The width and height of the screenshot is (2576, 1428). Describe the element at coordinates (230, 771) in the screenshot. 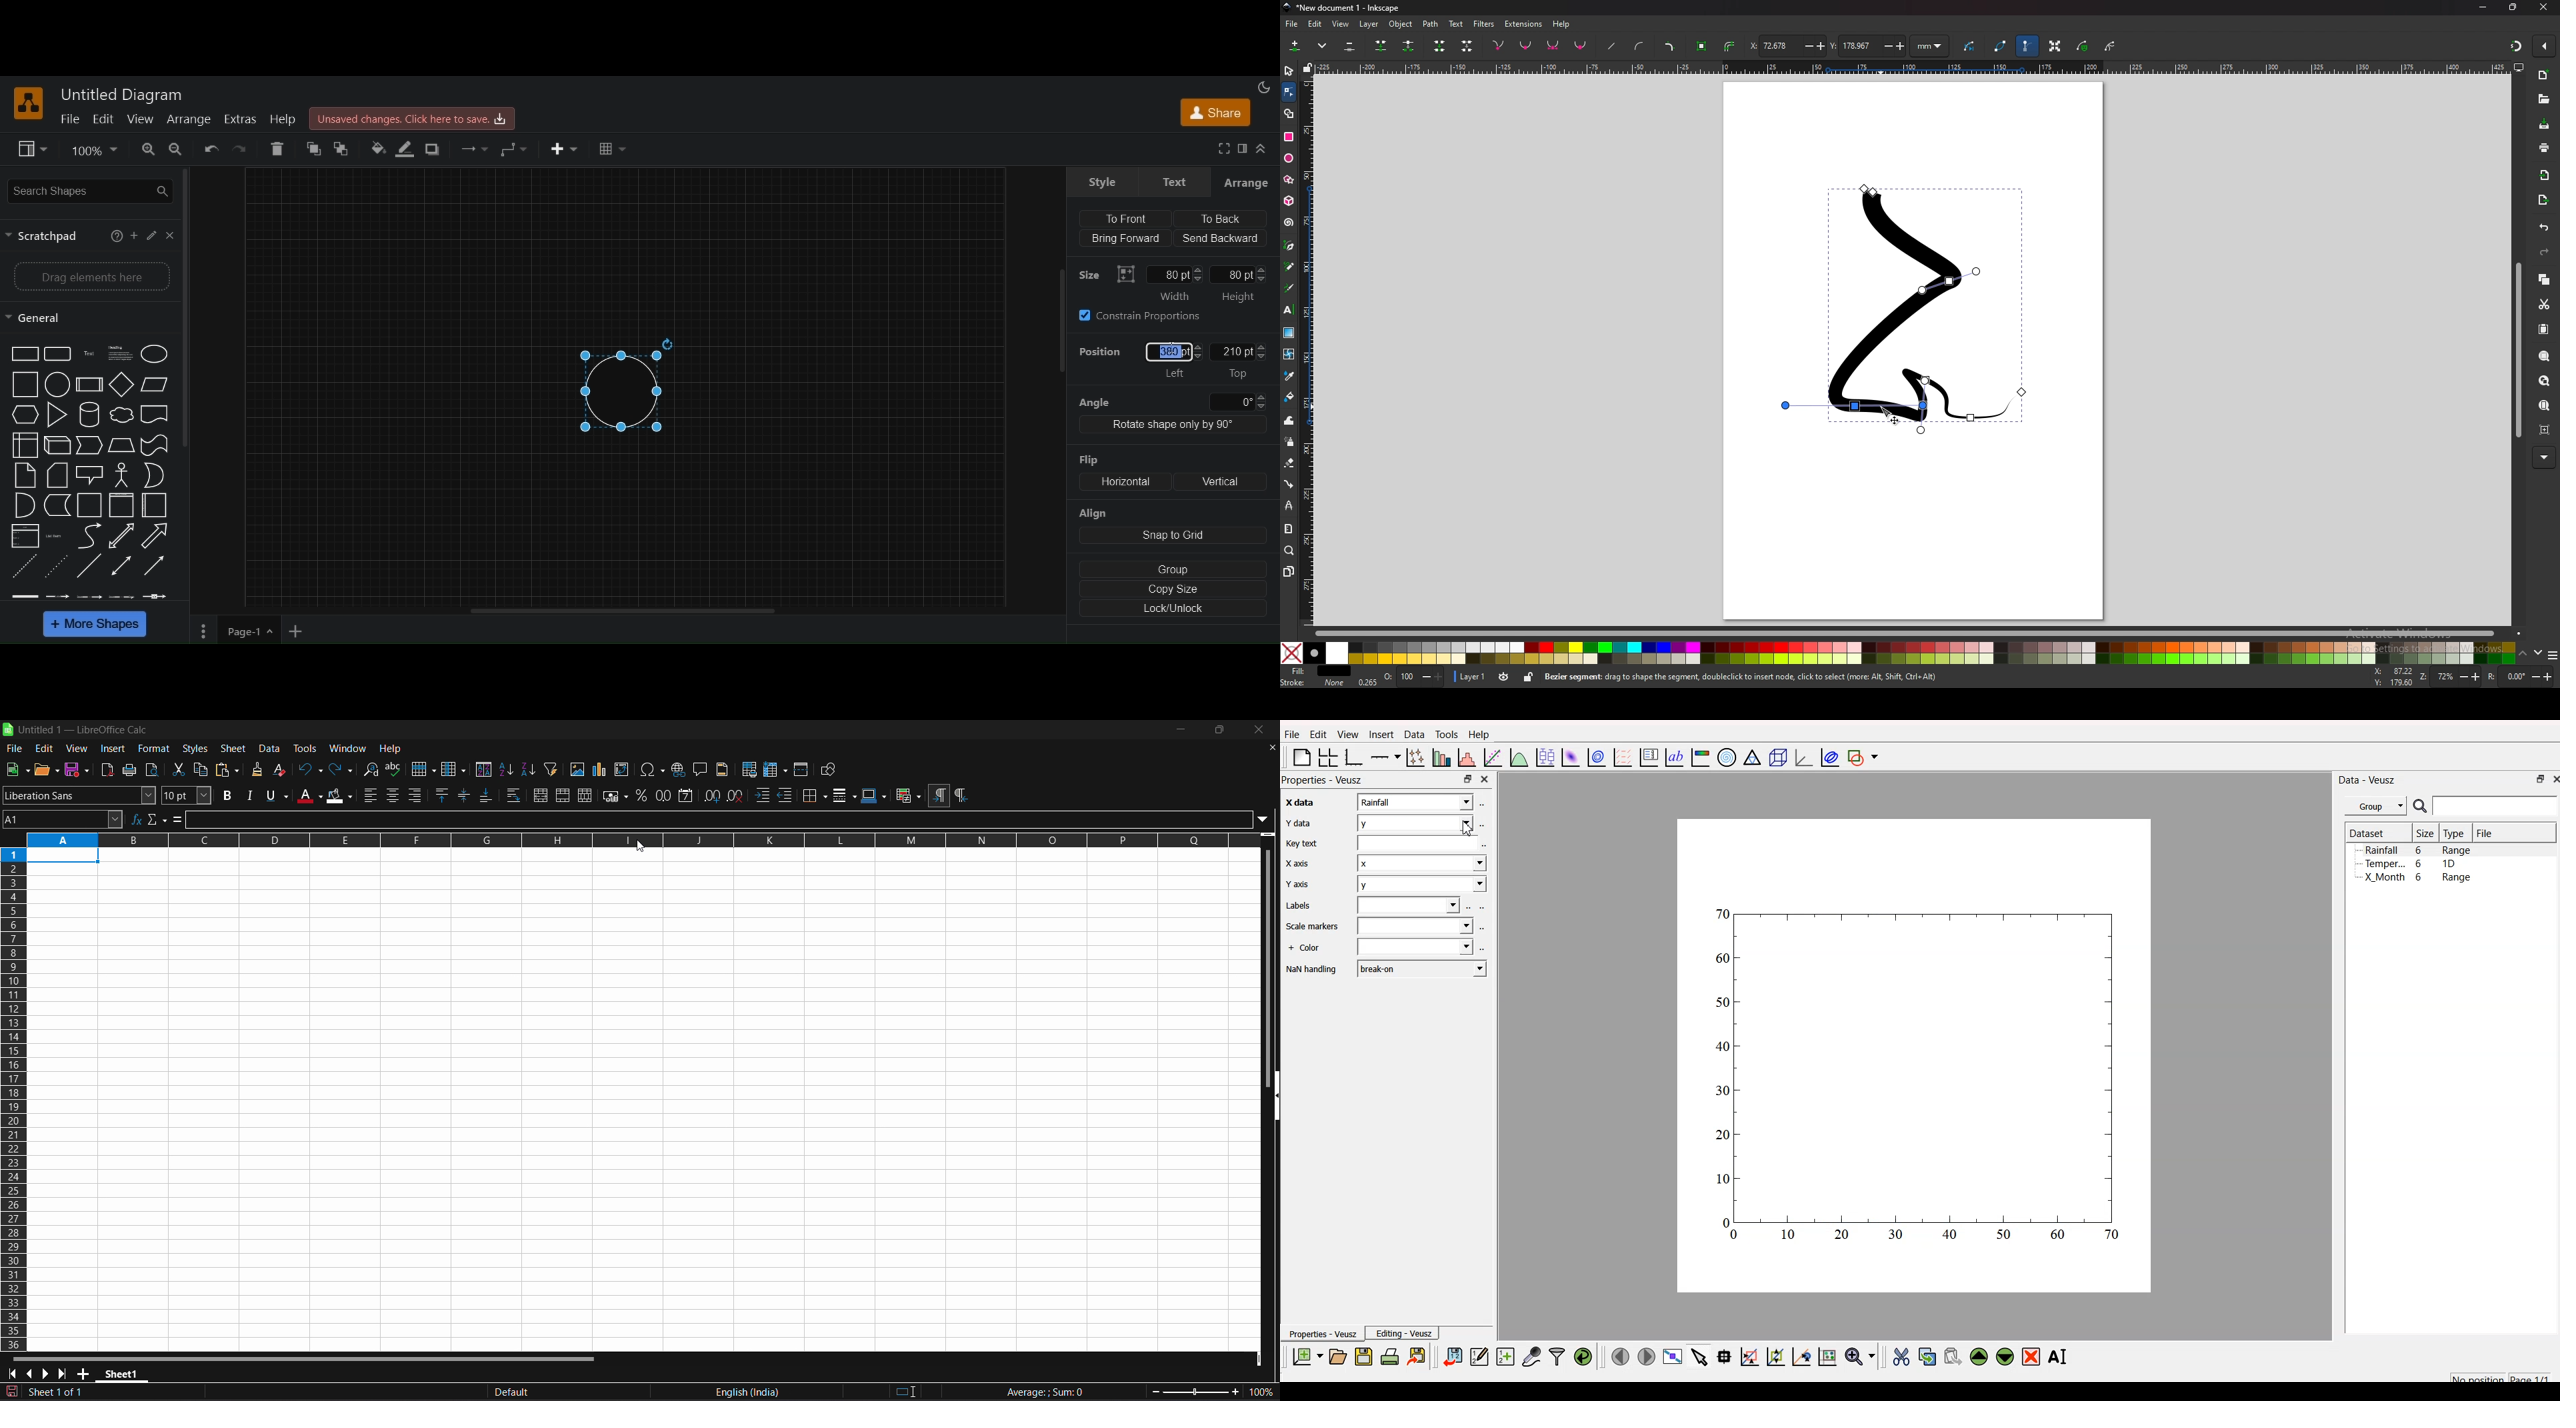

I see `paste` at that location.